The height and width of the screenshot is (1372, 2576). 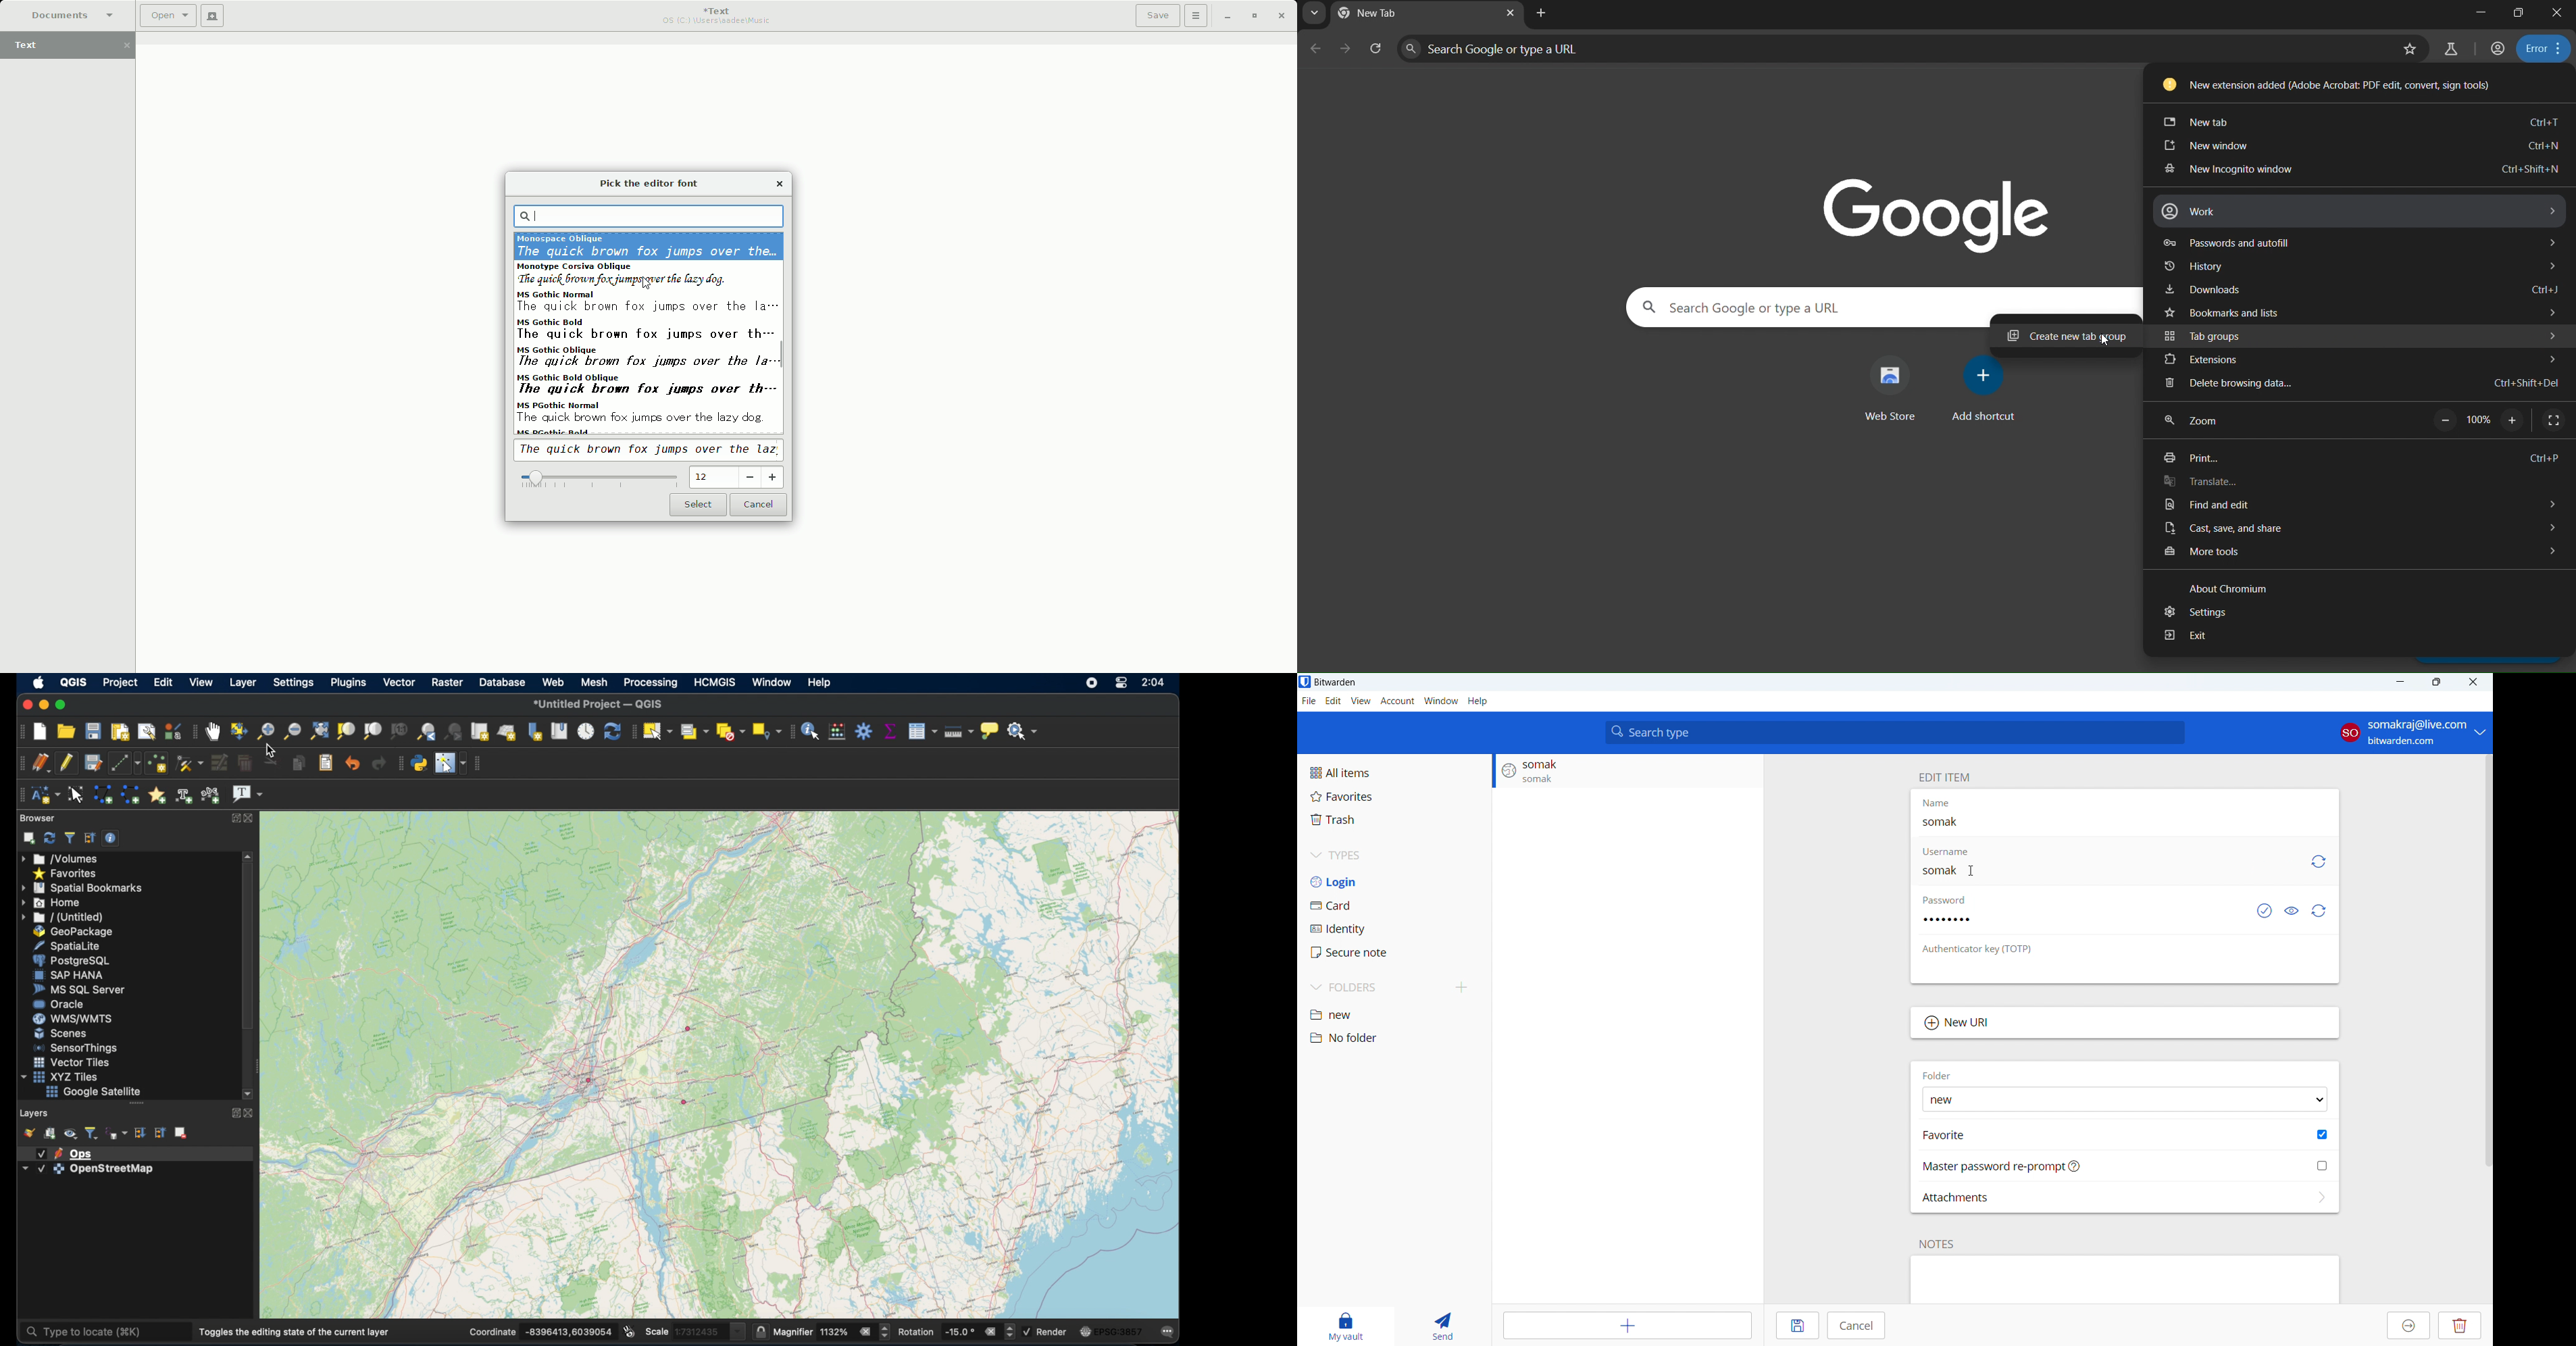 I want to click on exit, so click(x=2358, y=638).